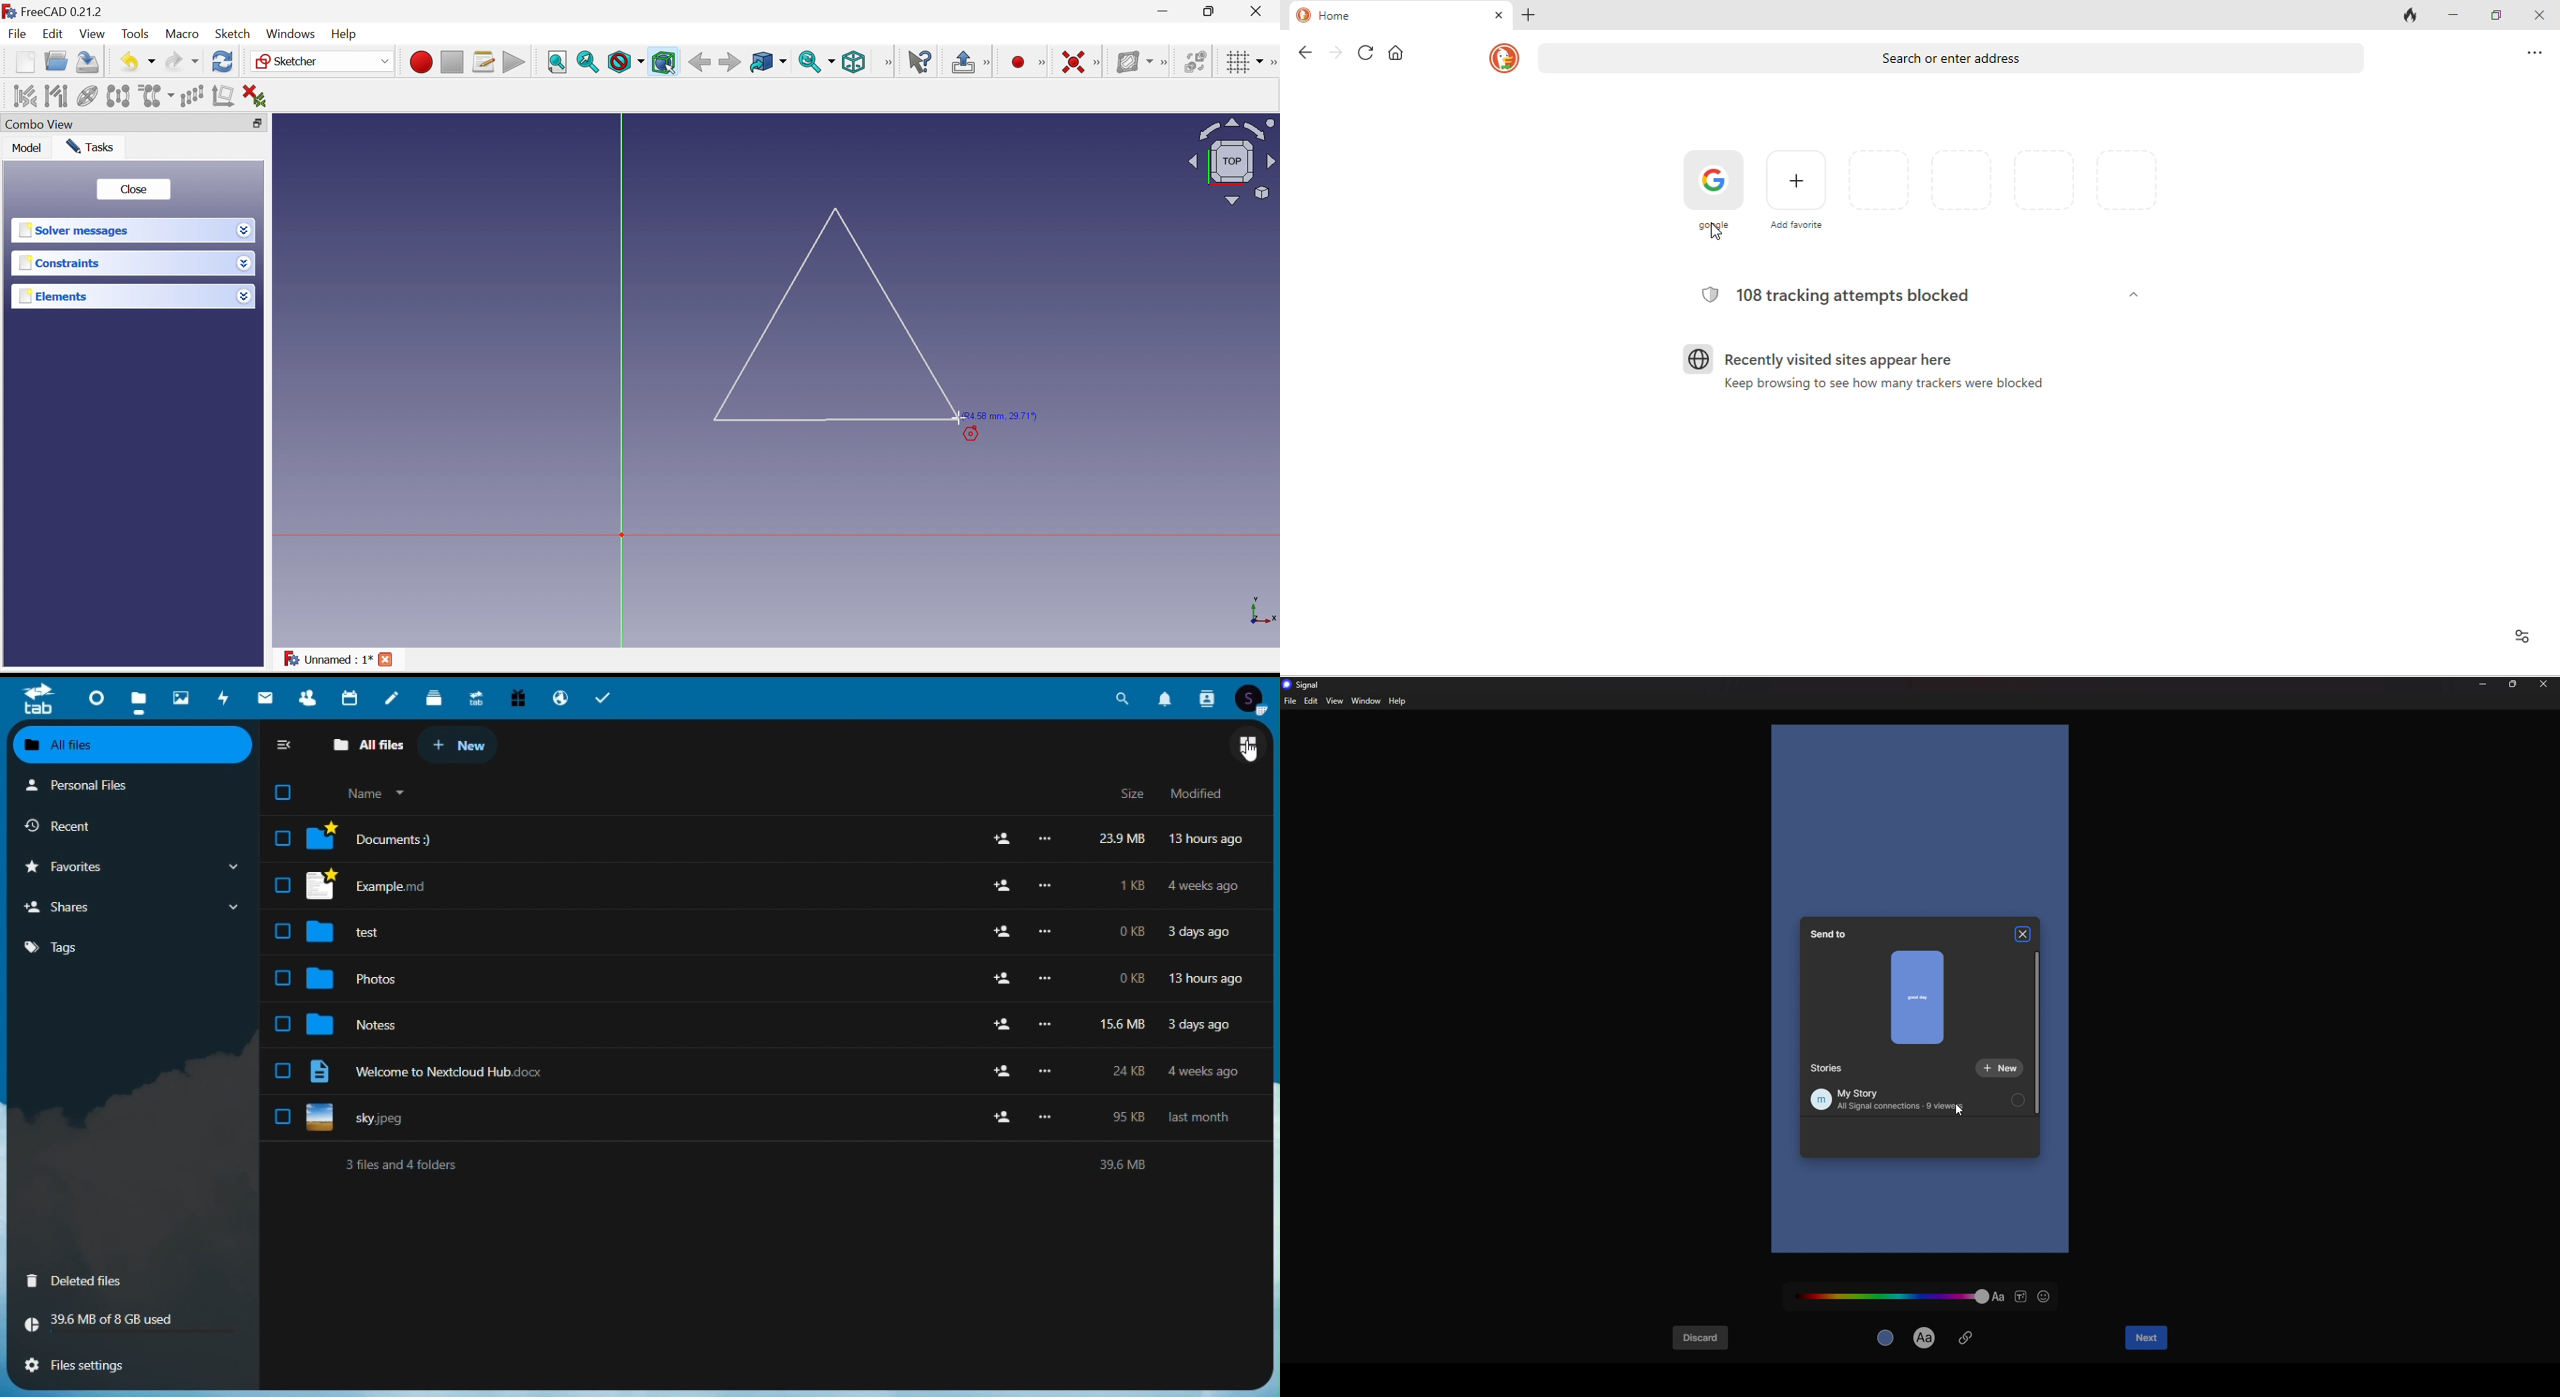 This screenshot has height=1400, width=2576. I want to click on 3 days ago , so click(1208, 1027).